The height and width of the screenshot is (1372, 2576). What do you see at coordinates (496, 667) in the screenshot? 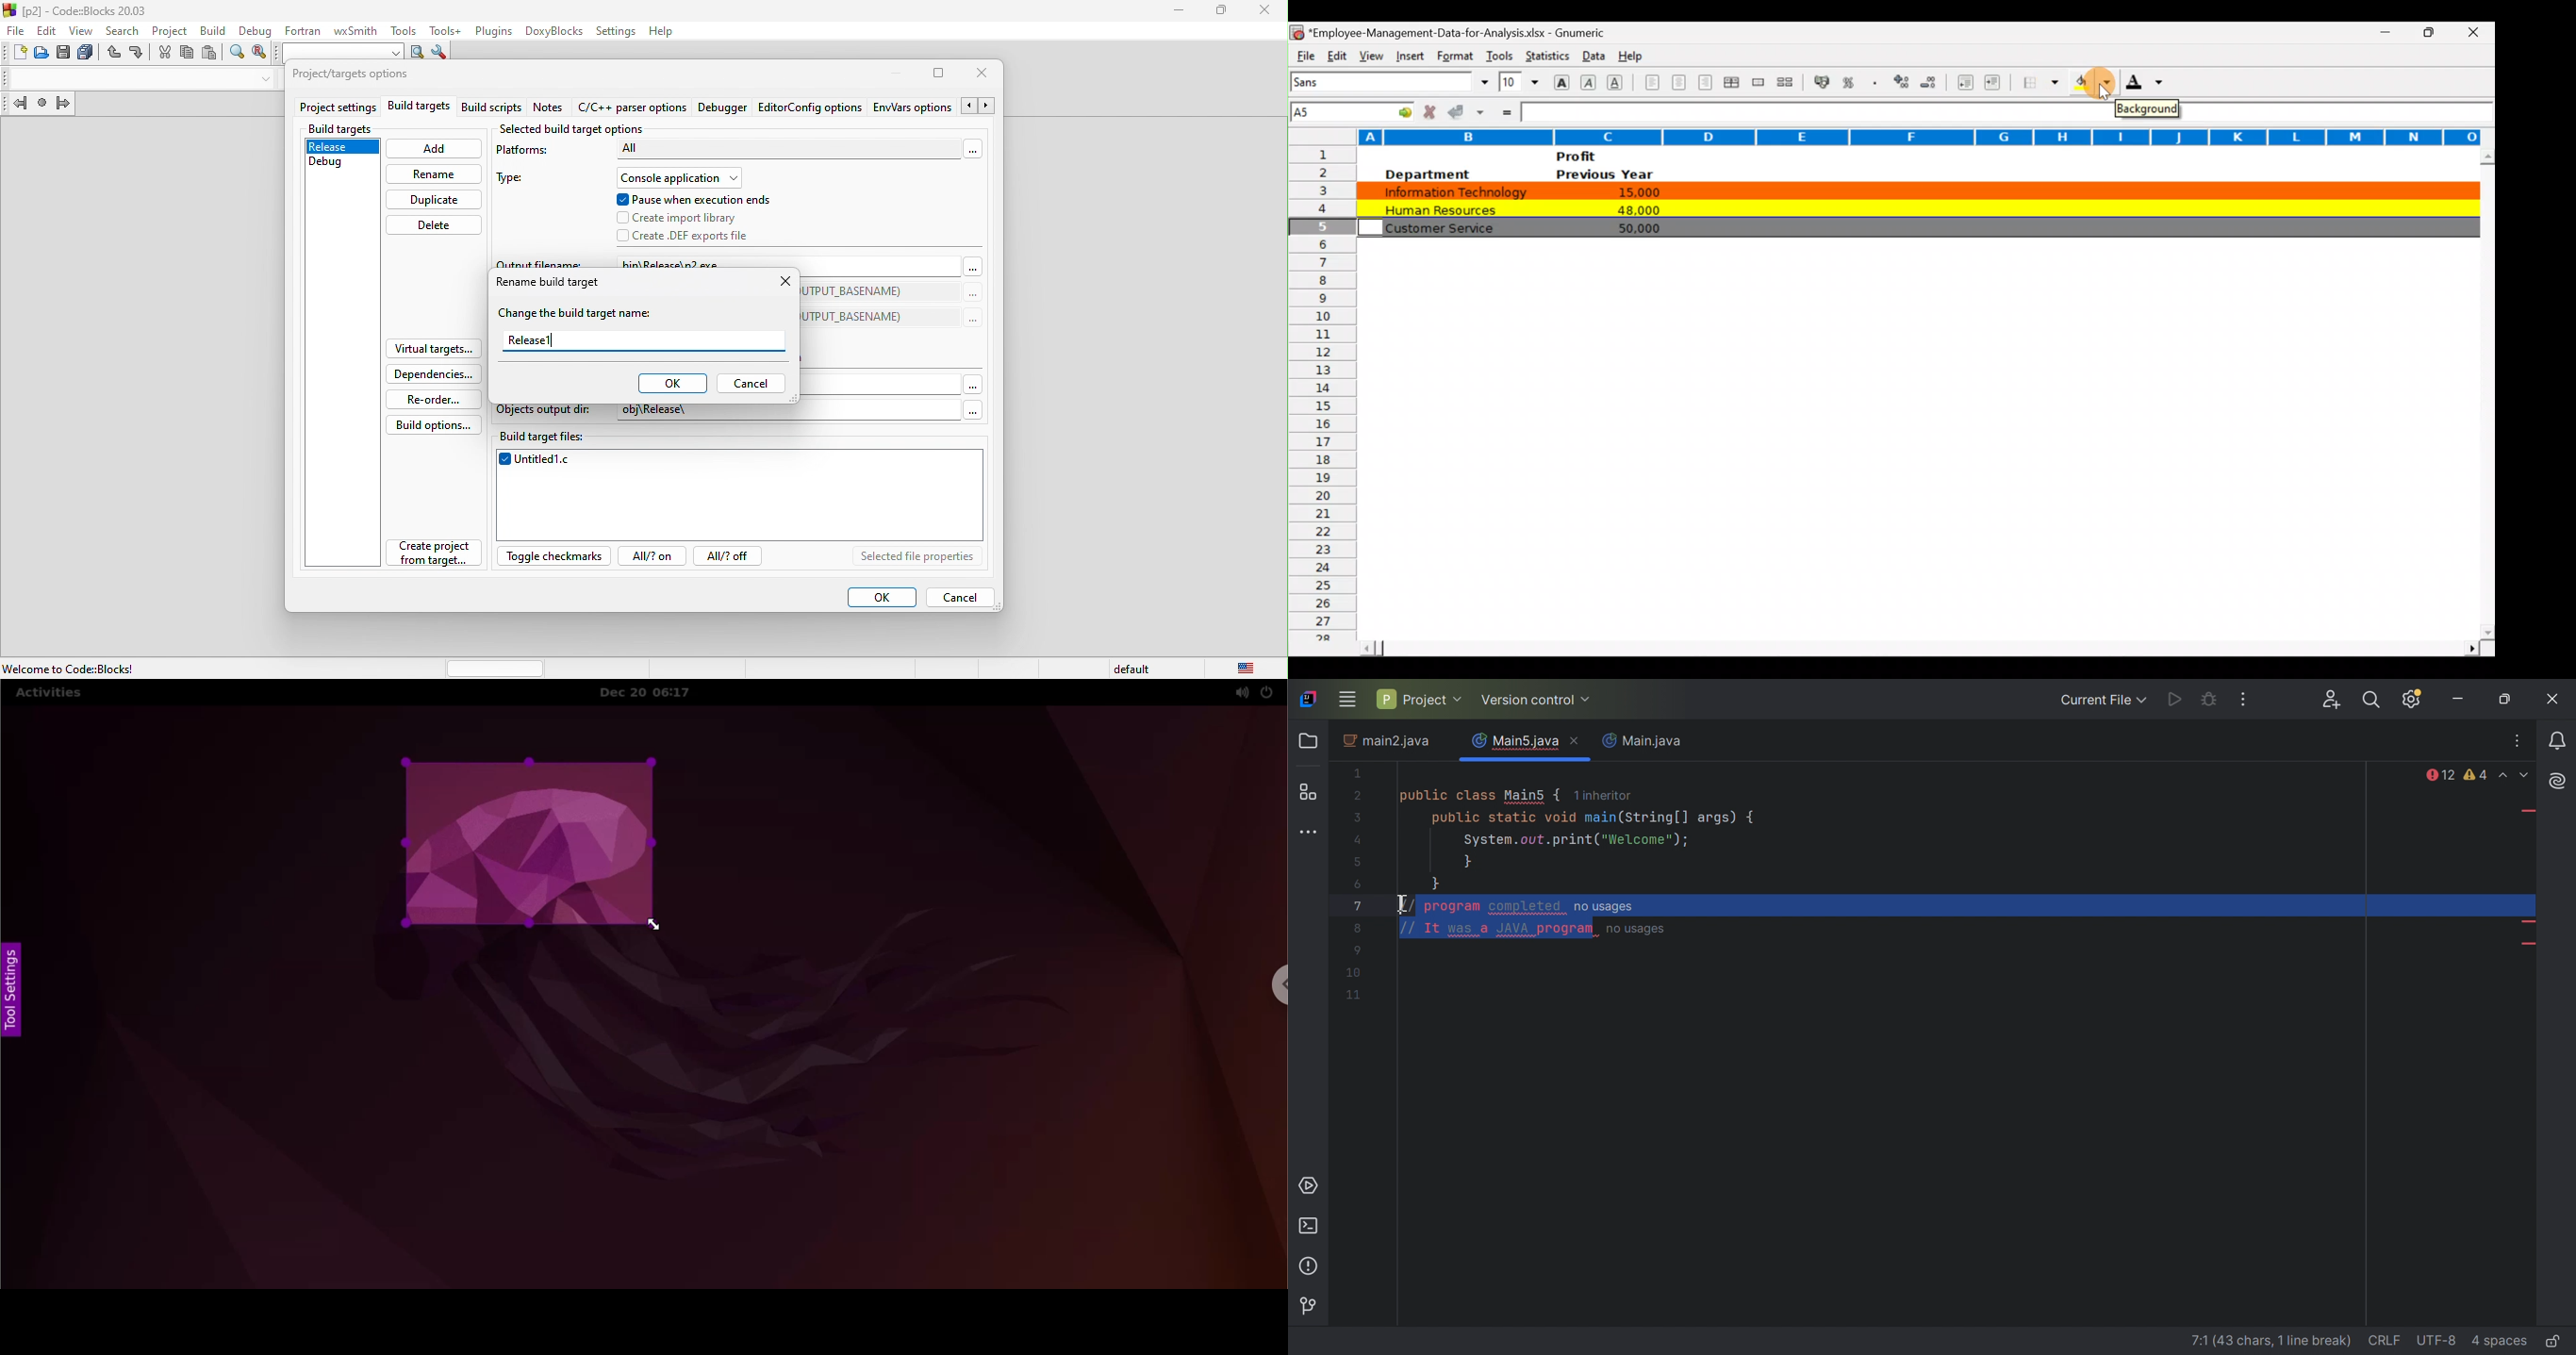
I see `horizontal scroll bar` at bounding box center [496, 667].